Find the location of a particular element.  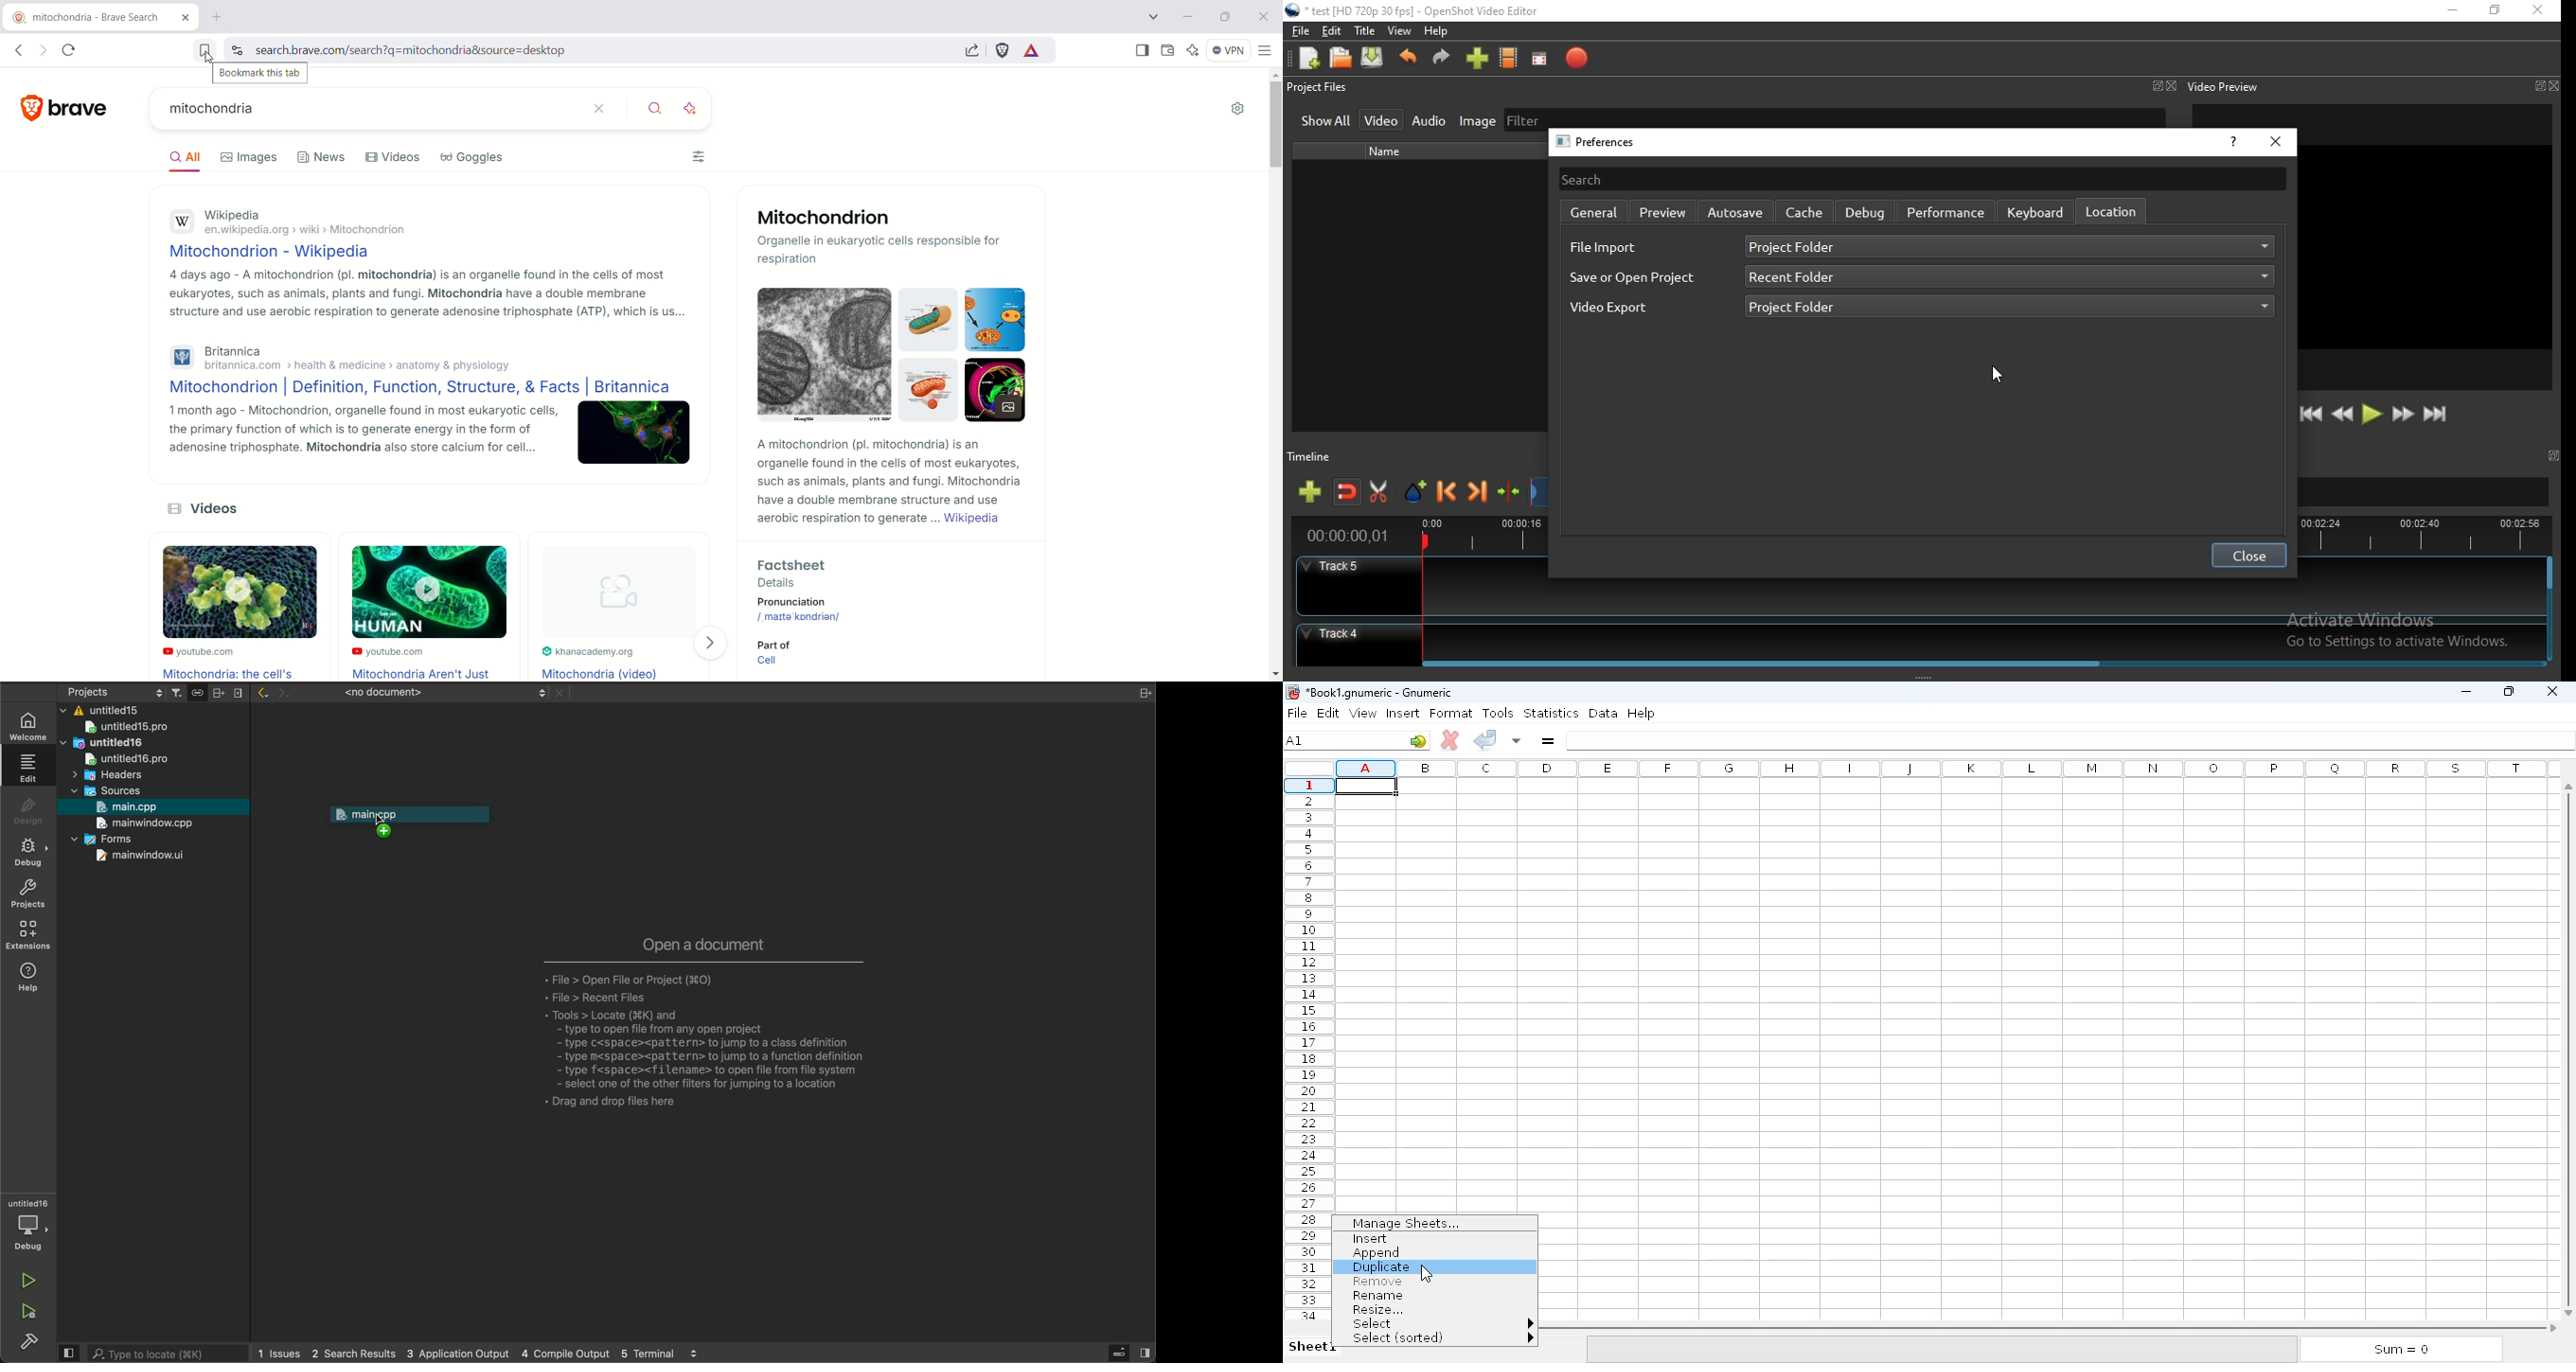

select (sorted) is located at coordinates (1443, 1338).